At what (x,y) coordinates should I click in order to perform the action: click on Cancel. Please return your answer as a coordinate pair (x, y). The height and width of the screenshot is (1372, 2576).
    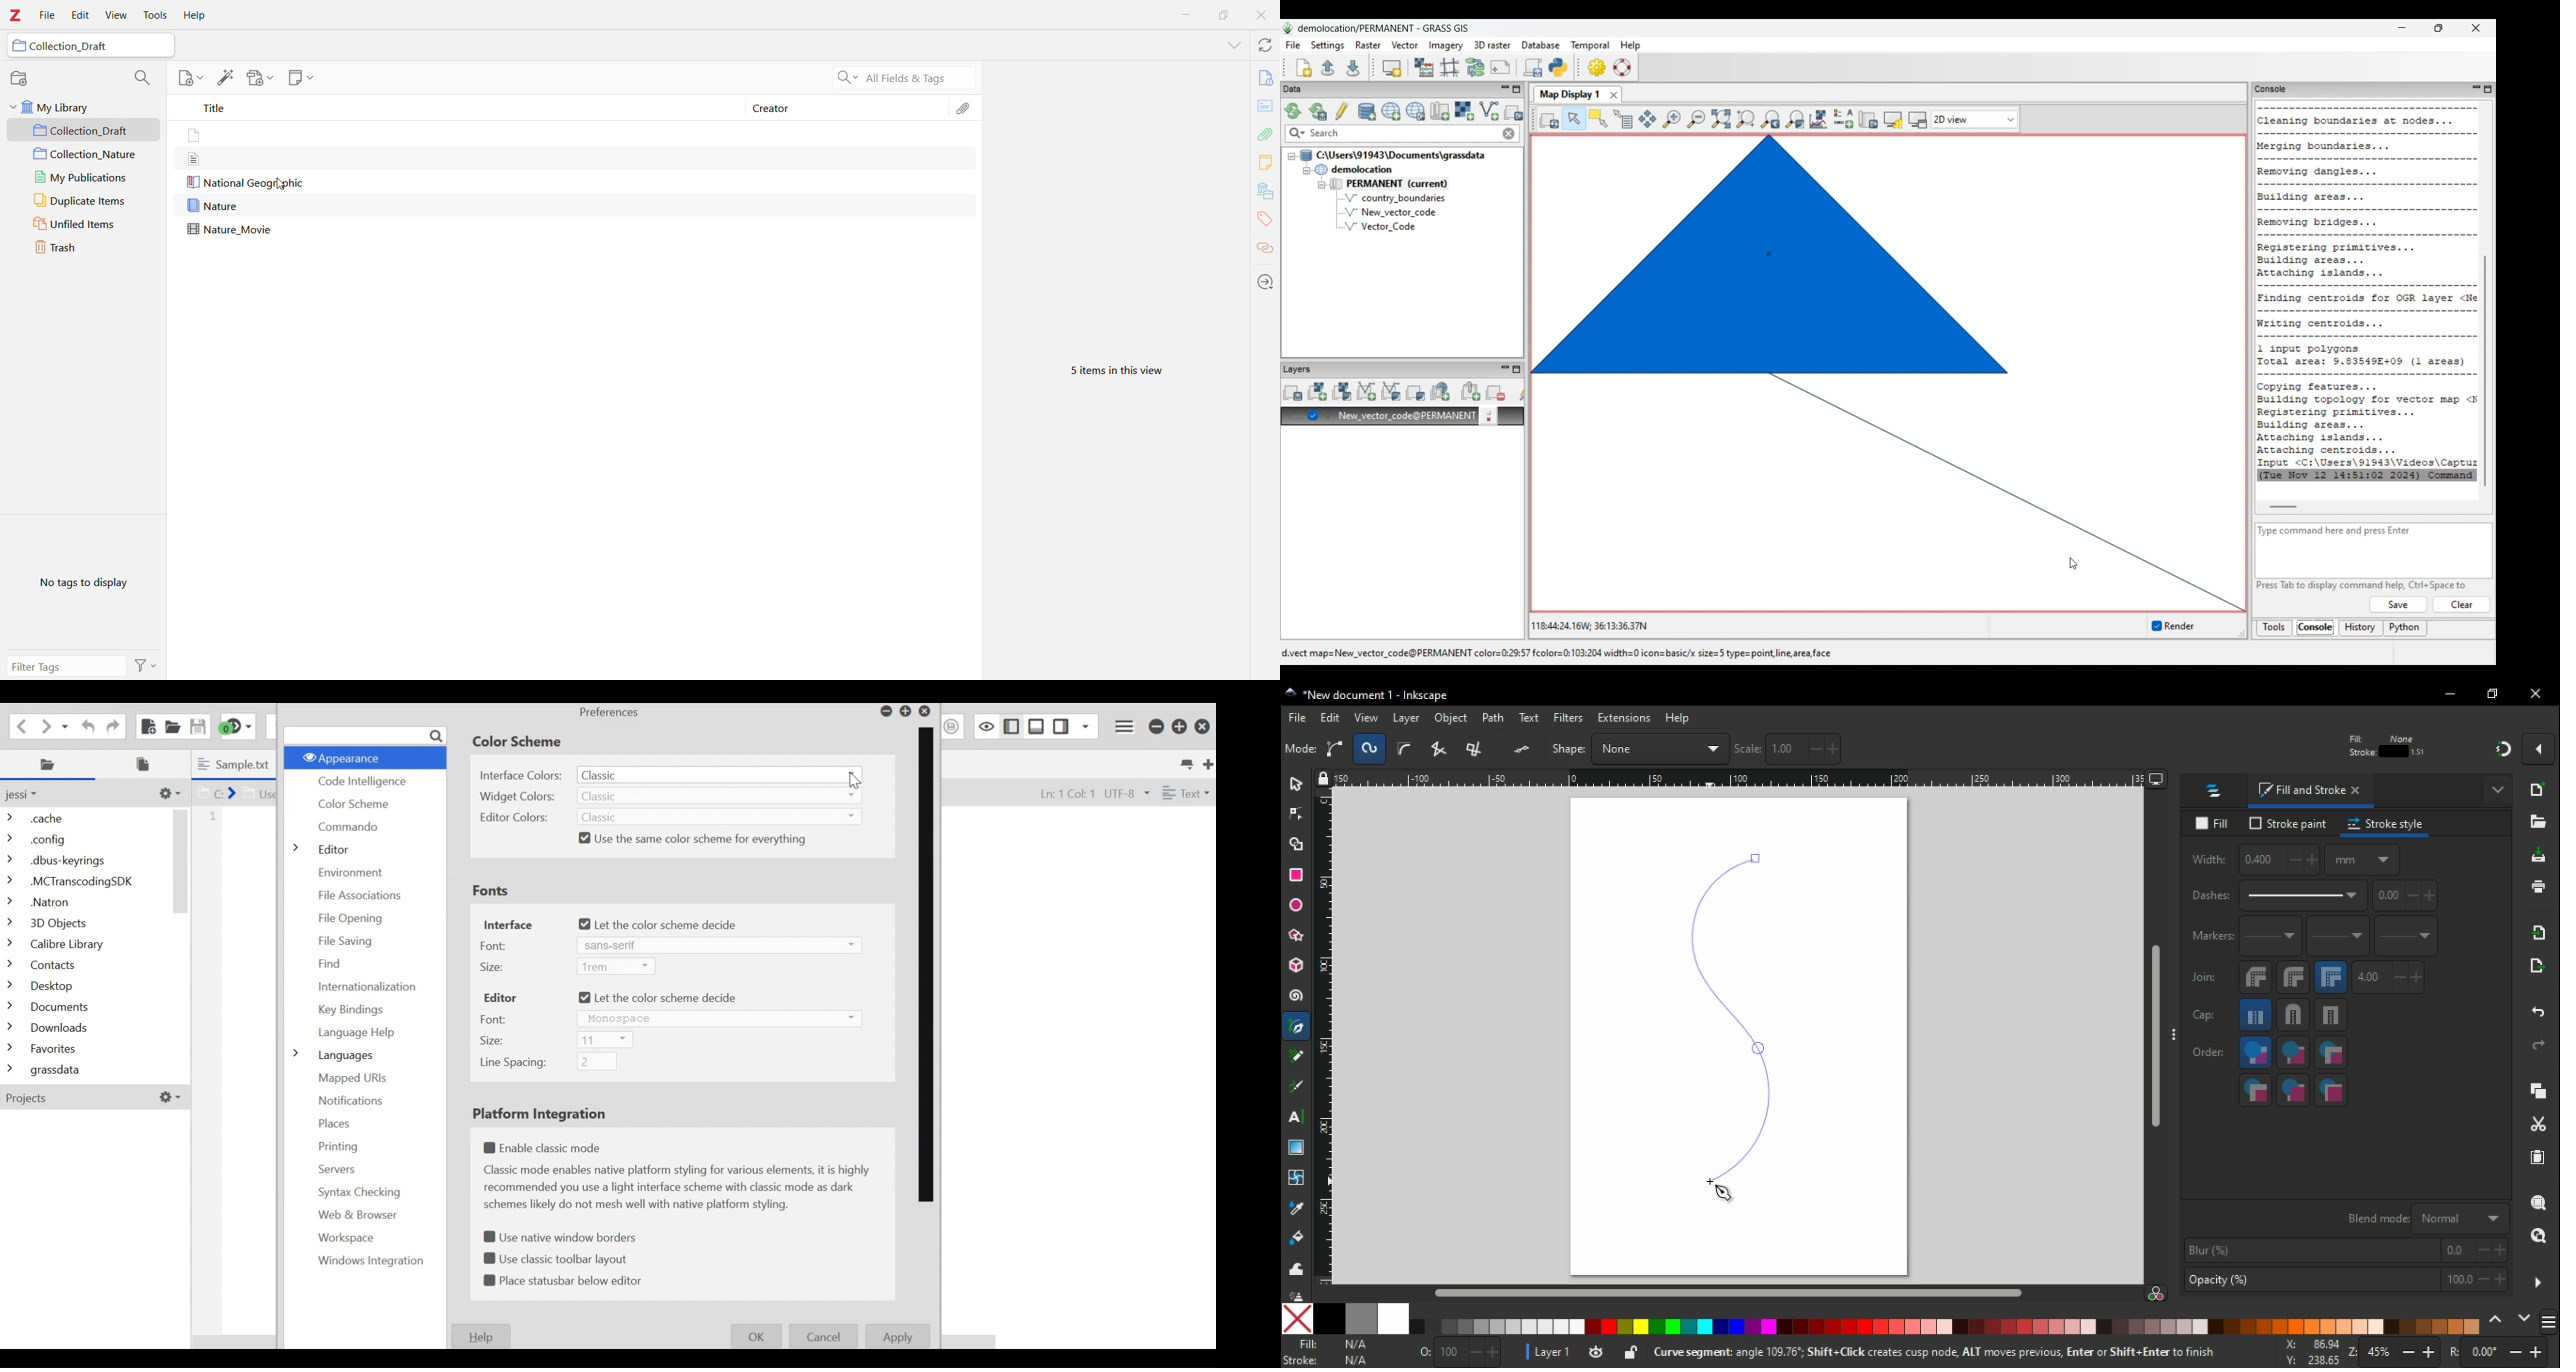
    Looking at the image, I should click on (825, 1336).